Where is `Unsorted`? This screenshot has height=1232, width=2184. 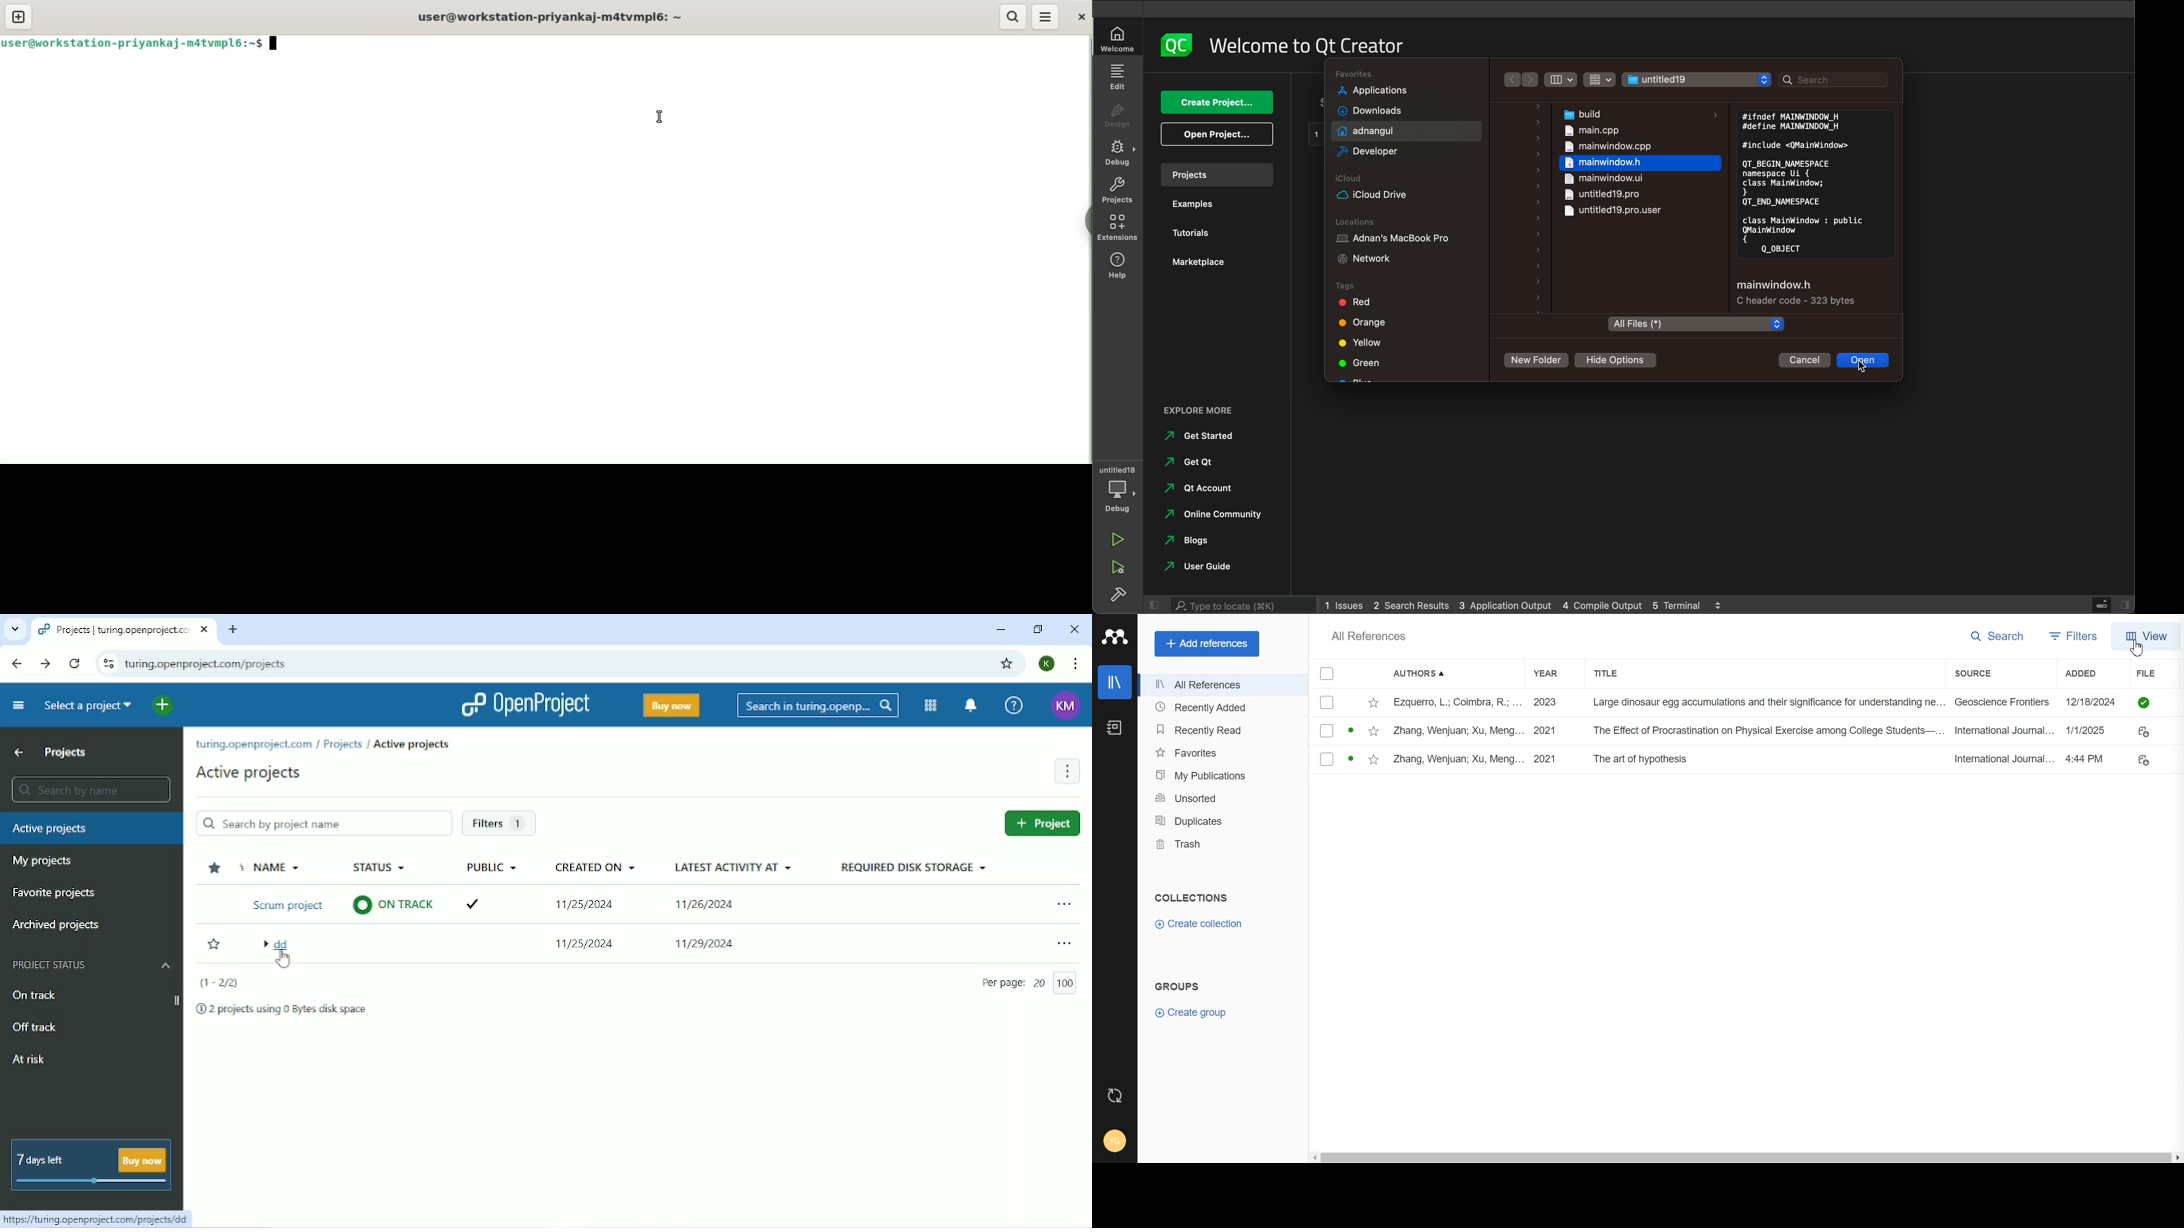
Unsorted is located at coordinates (1214, 798).